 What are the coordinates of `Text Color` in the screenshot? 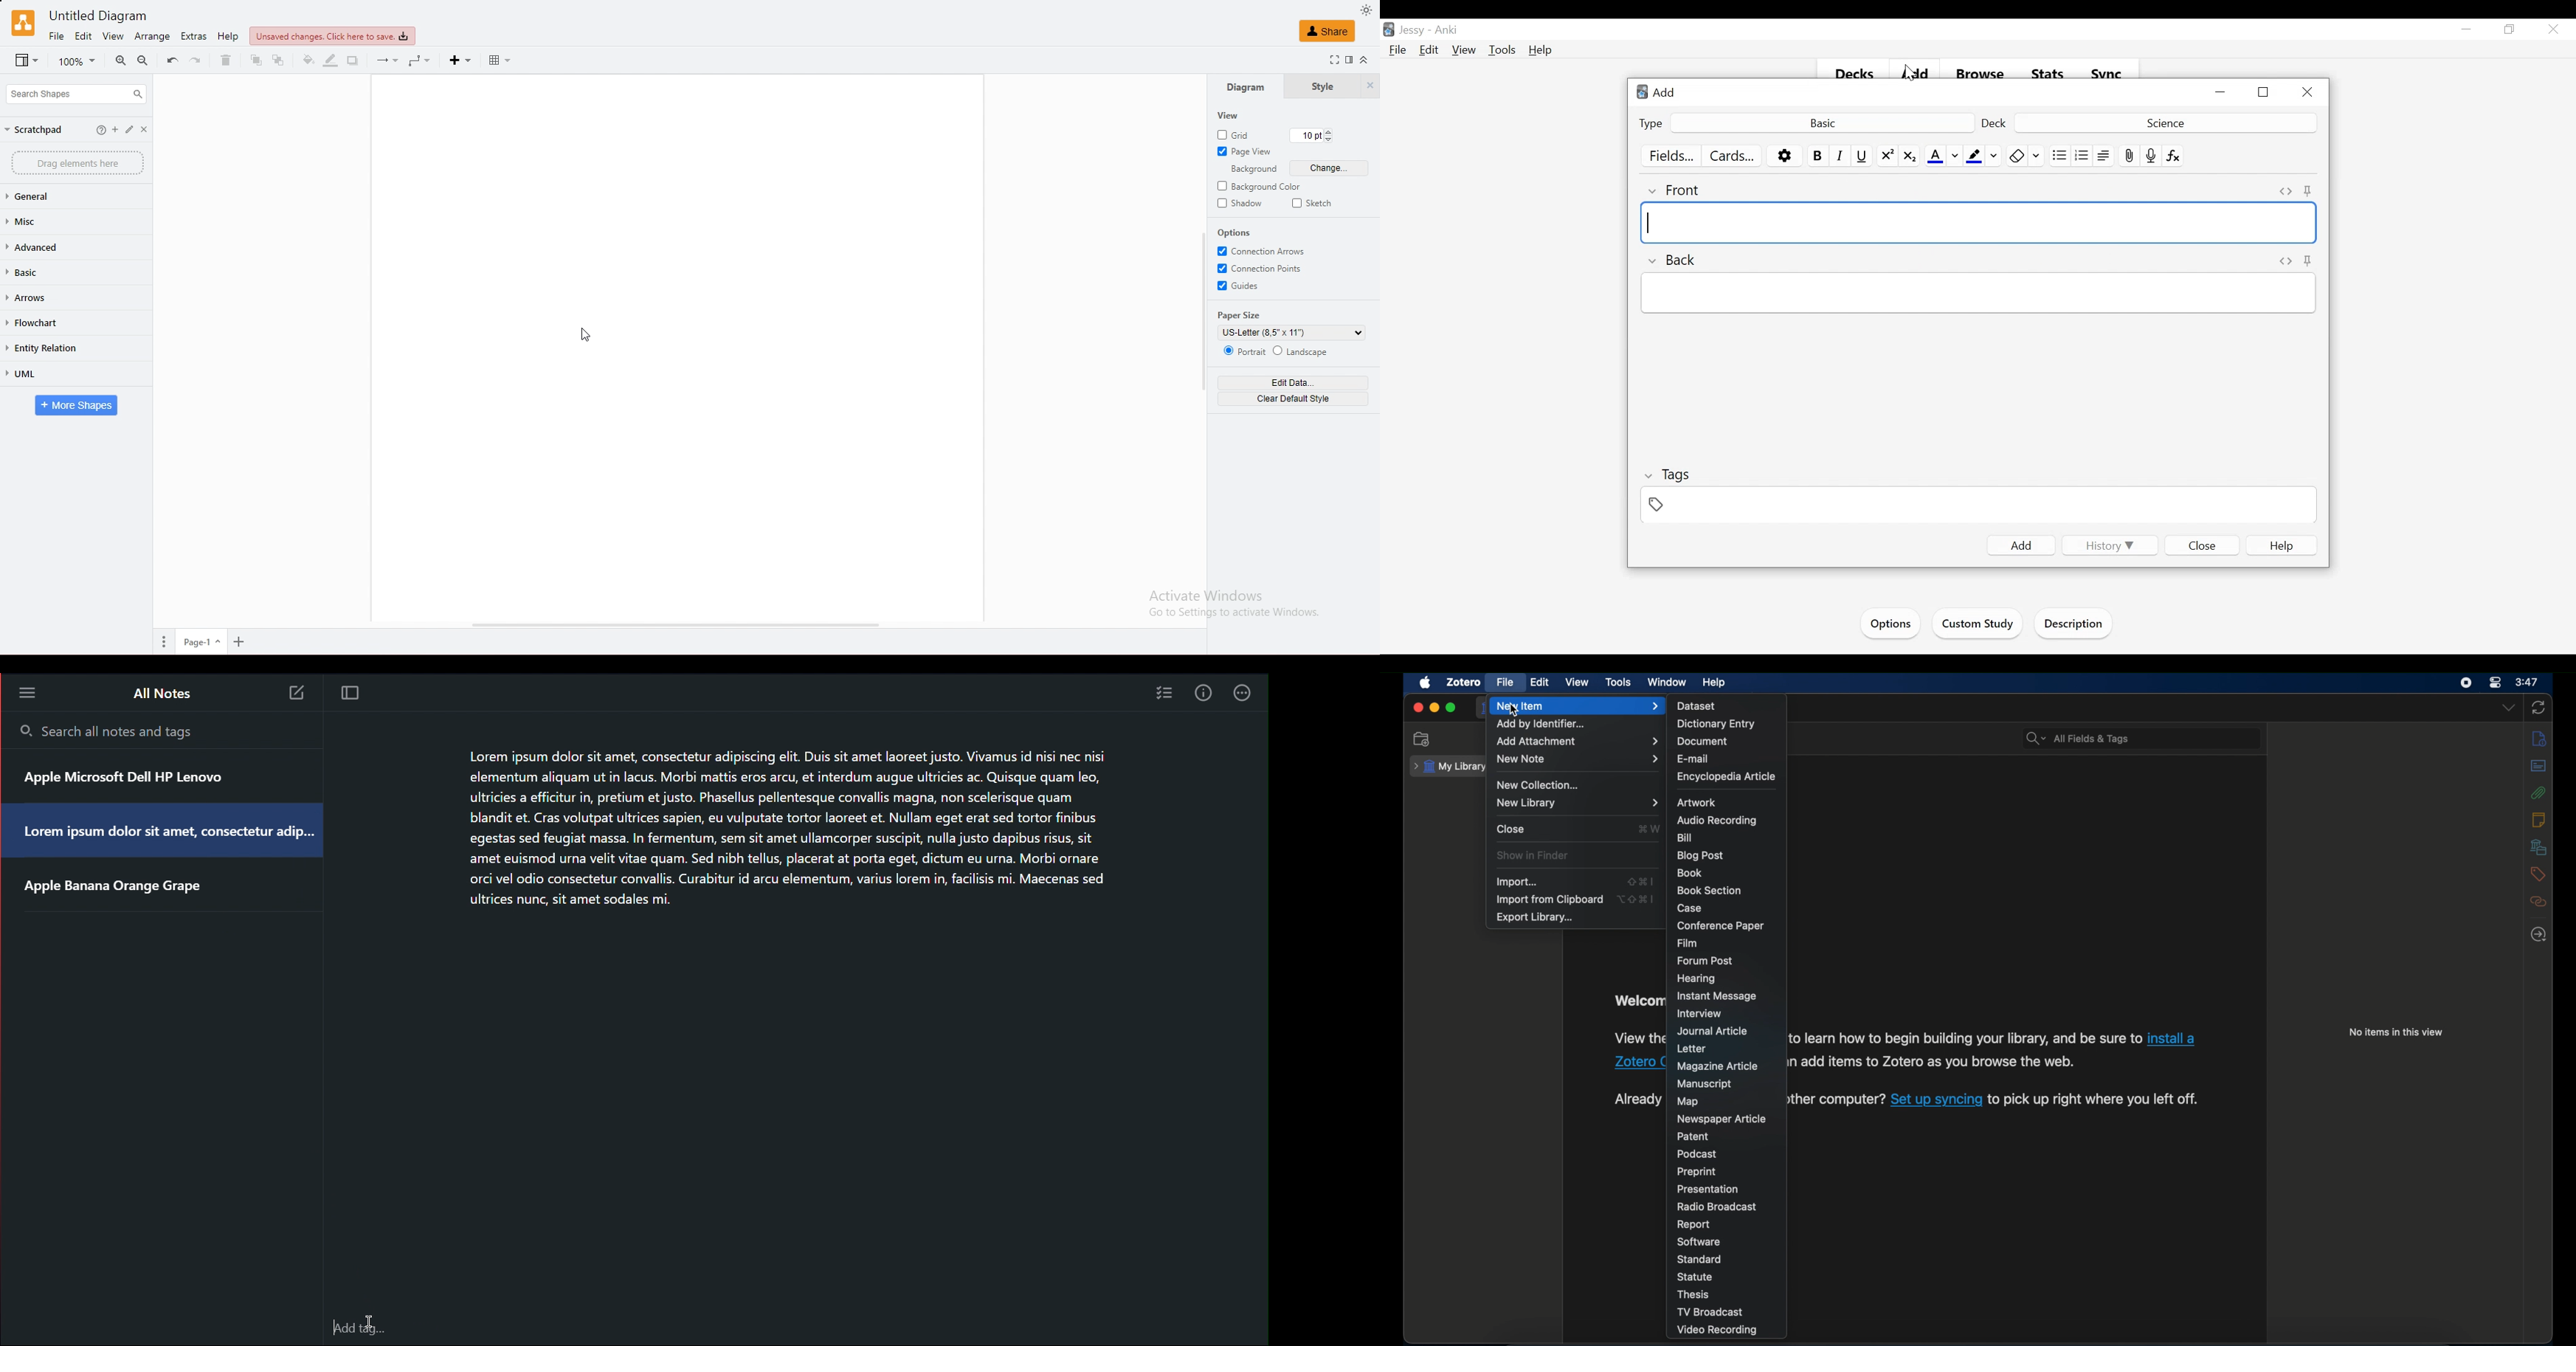 It's located at (1935, 156).